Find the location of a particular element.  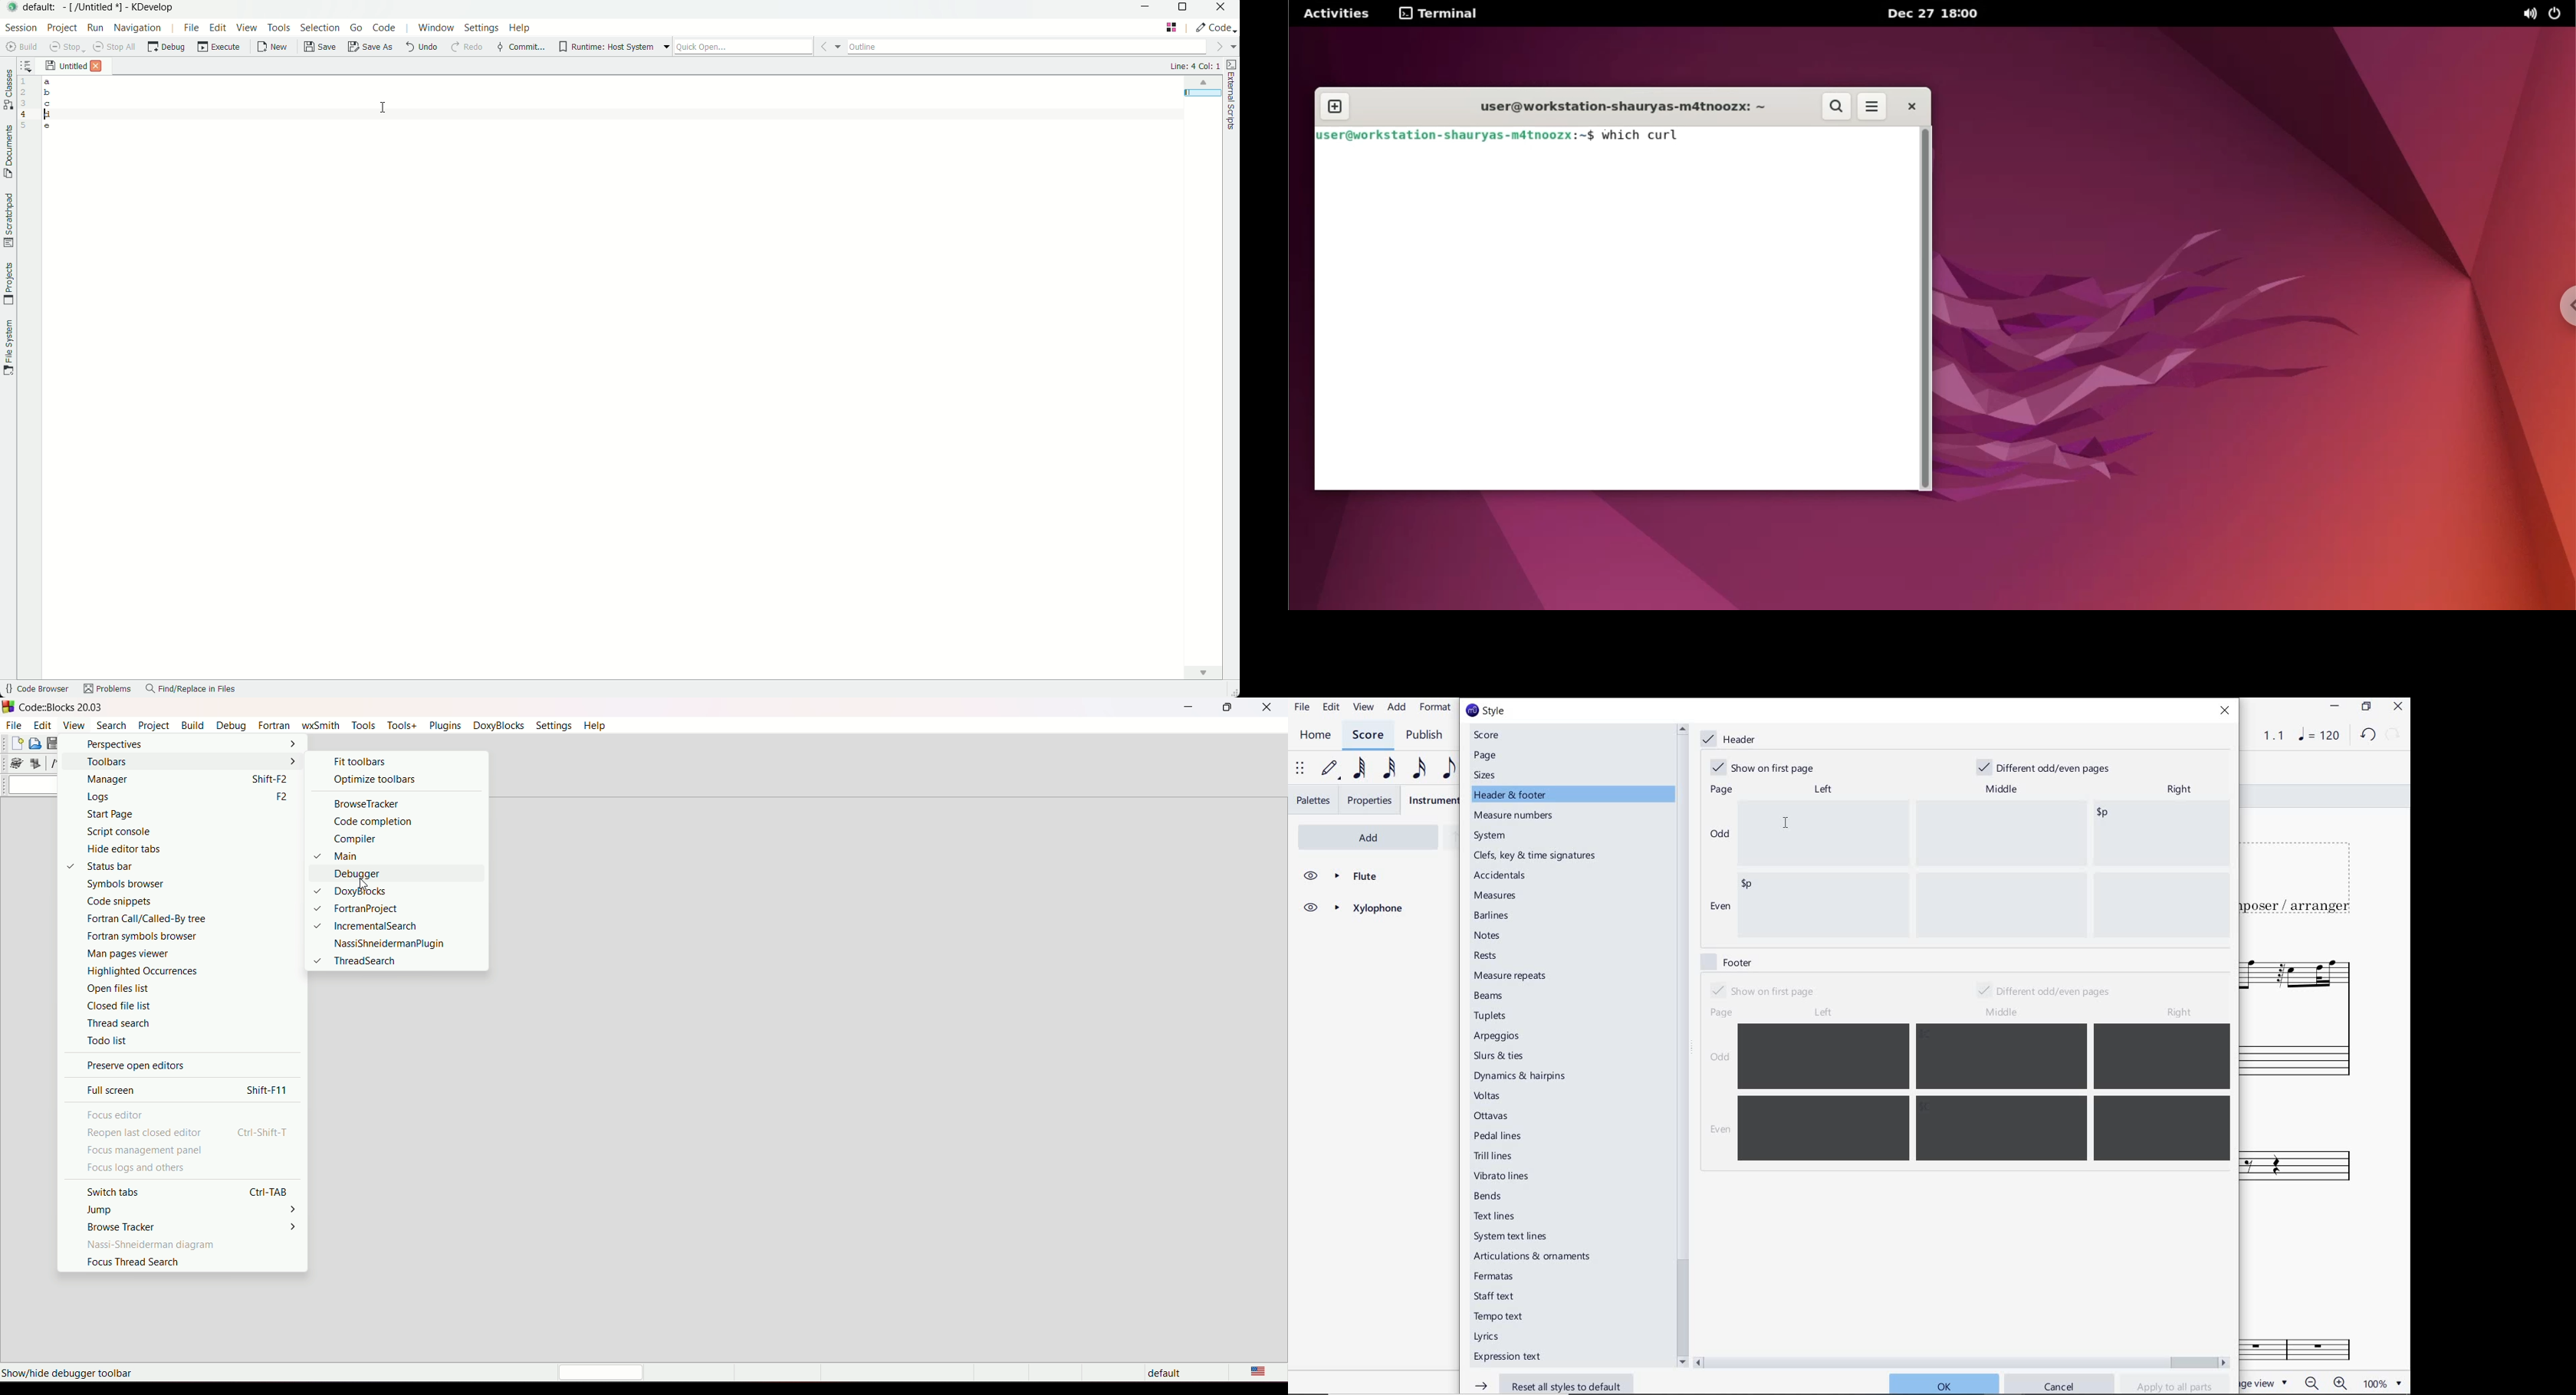

reopen last closed editor is located at coordinates (146, 1133).